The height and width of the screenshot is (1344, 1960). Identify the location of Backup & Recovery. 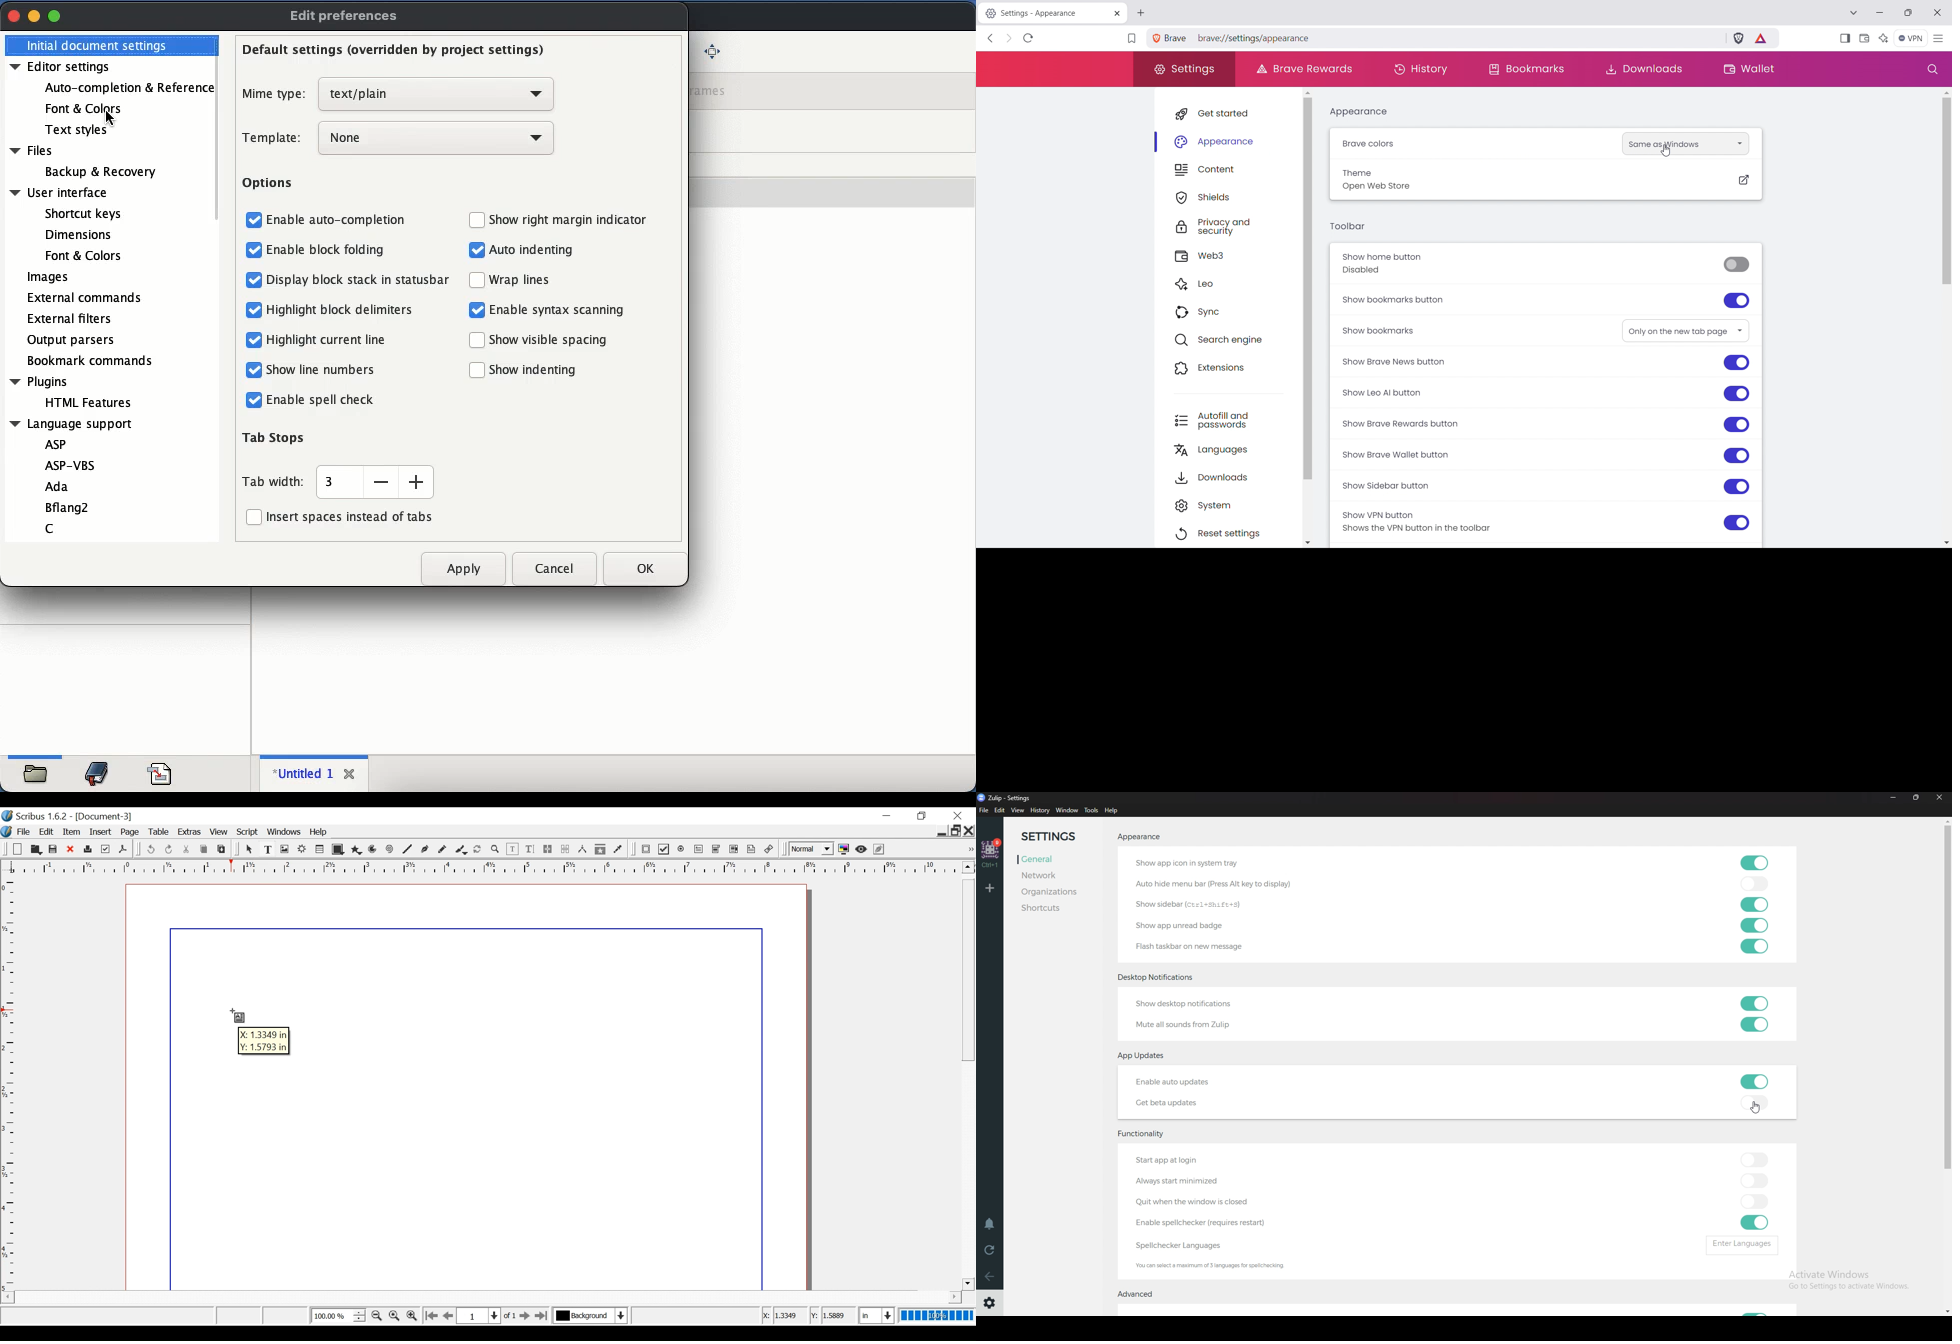
(99, 171).